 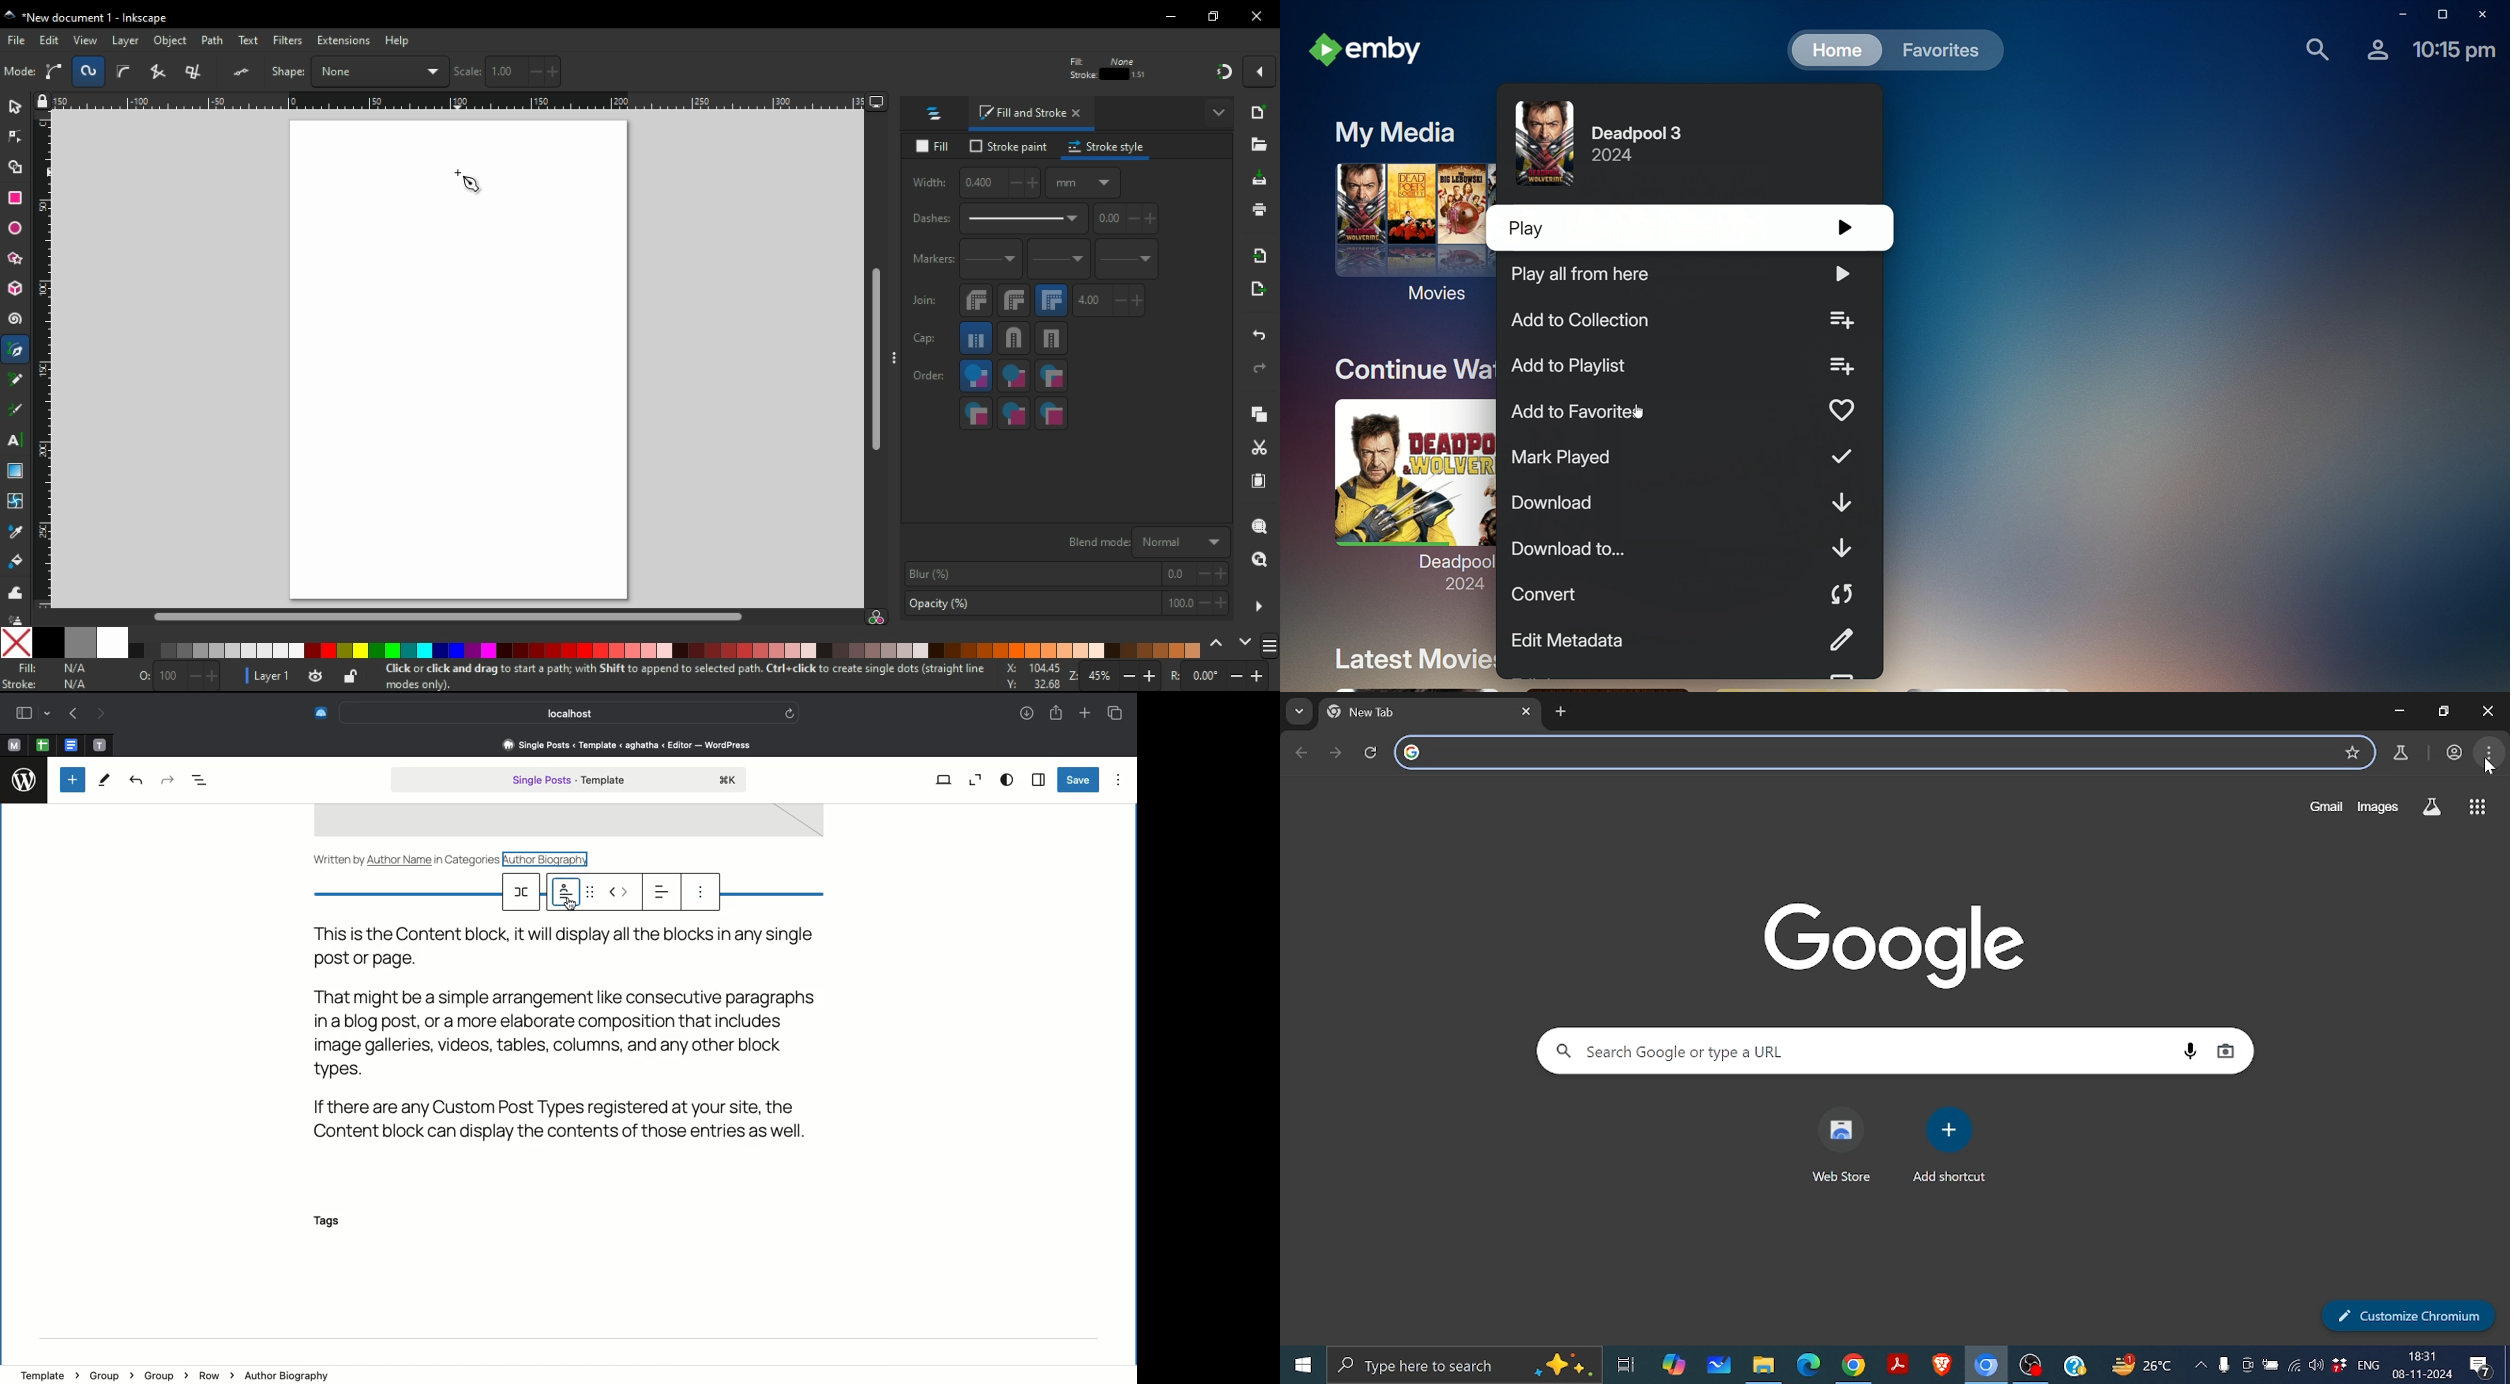 I want to click on Google lab, so click(x=2403, y=754).